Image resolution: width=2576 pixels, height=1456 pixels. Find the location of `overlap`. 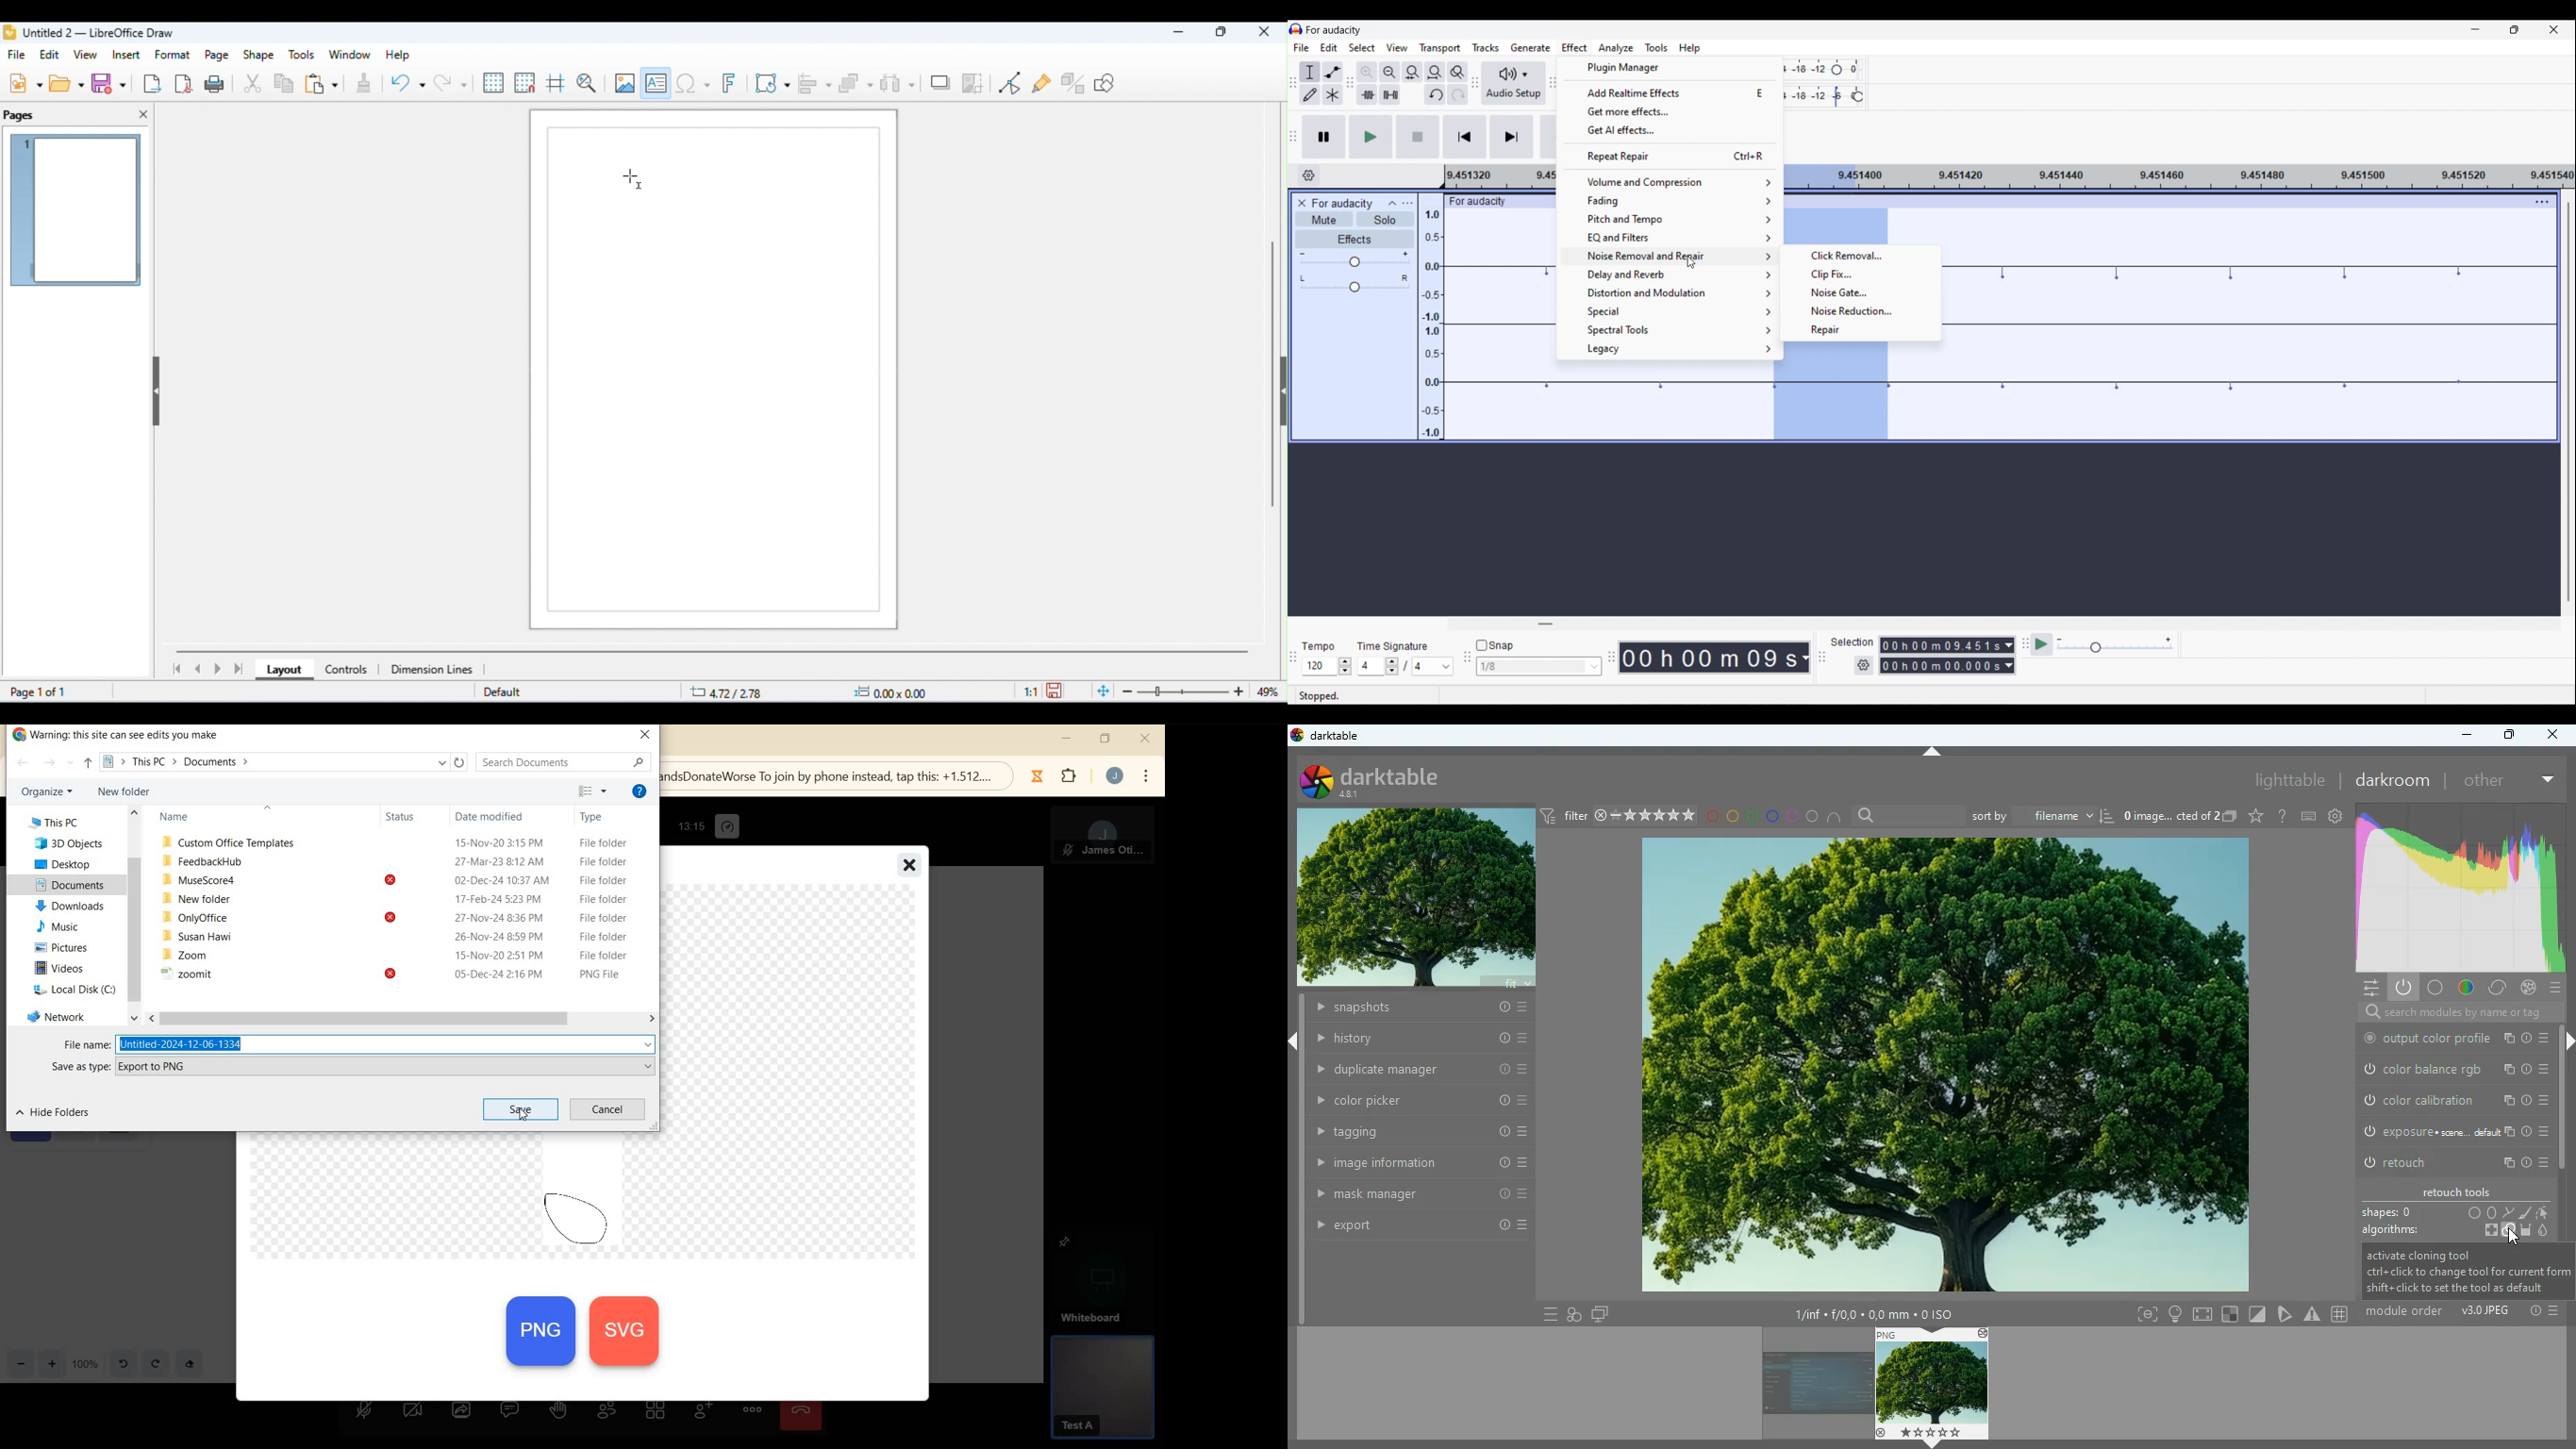

overlap is located at coordinates (1575, 1314).